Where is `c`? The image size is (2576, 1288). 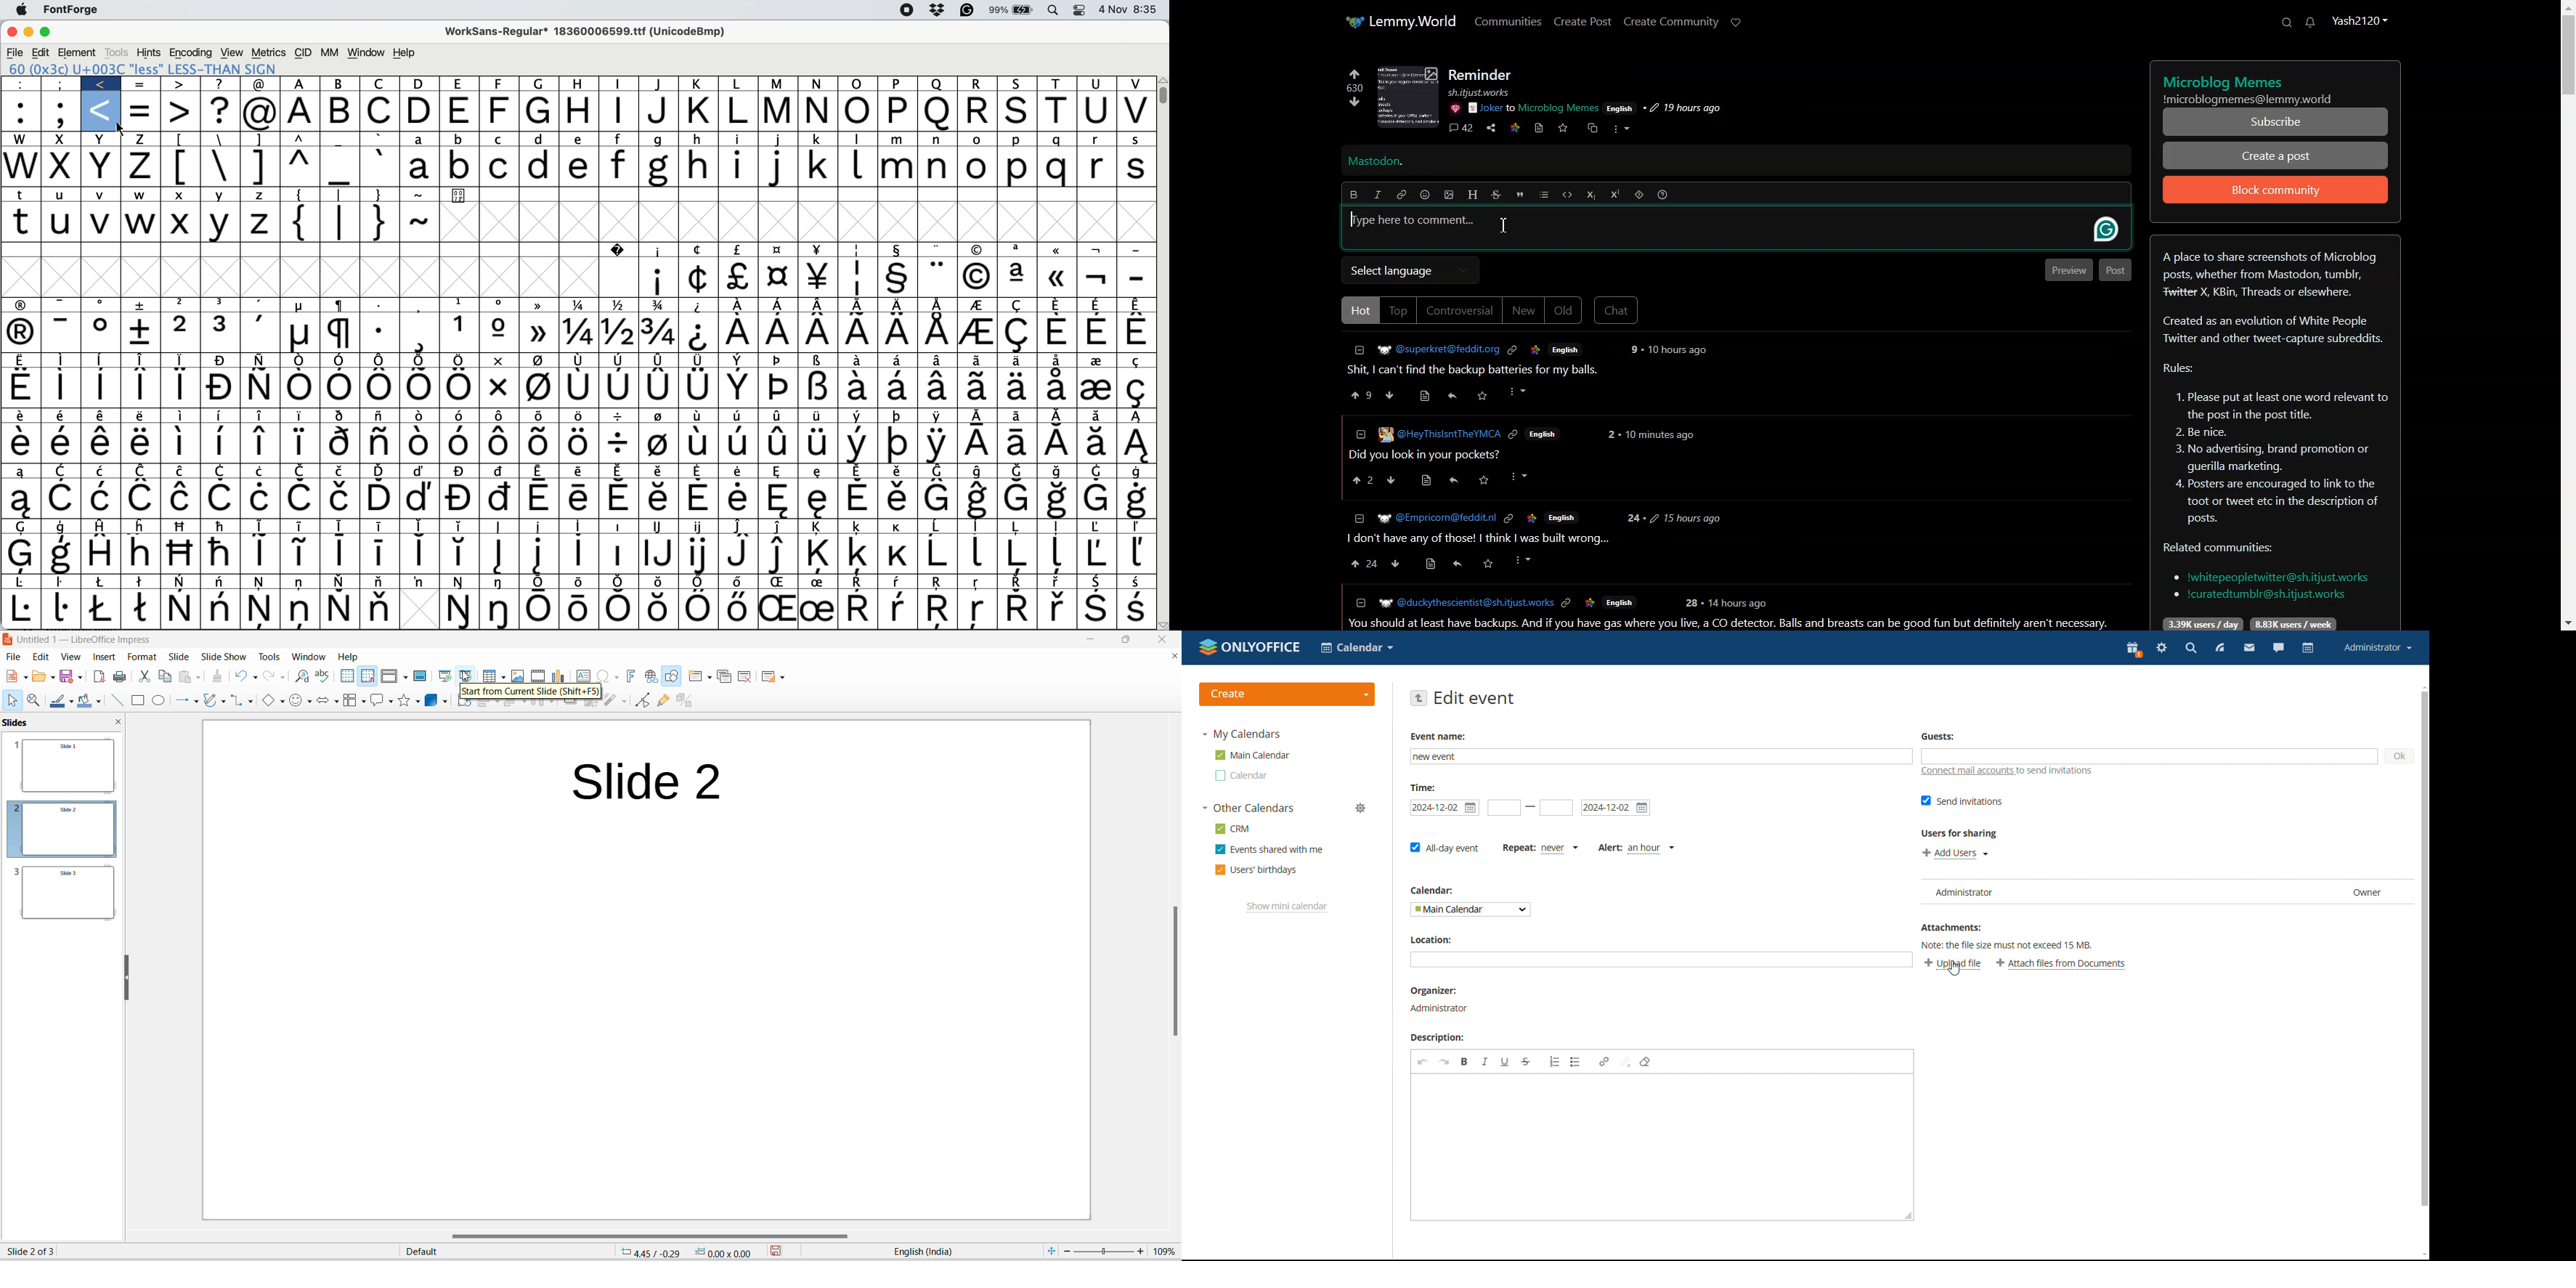 c is located at coordinates (382, 85).